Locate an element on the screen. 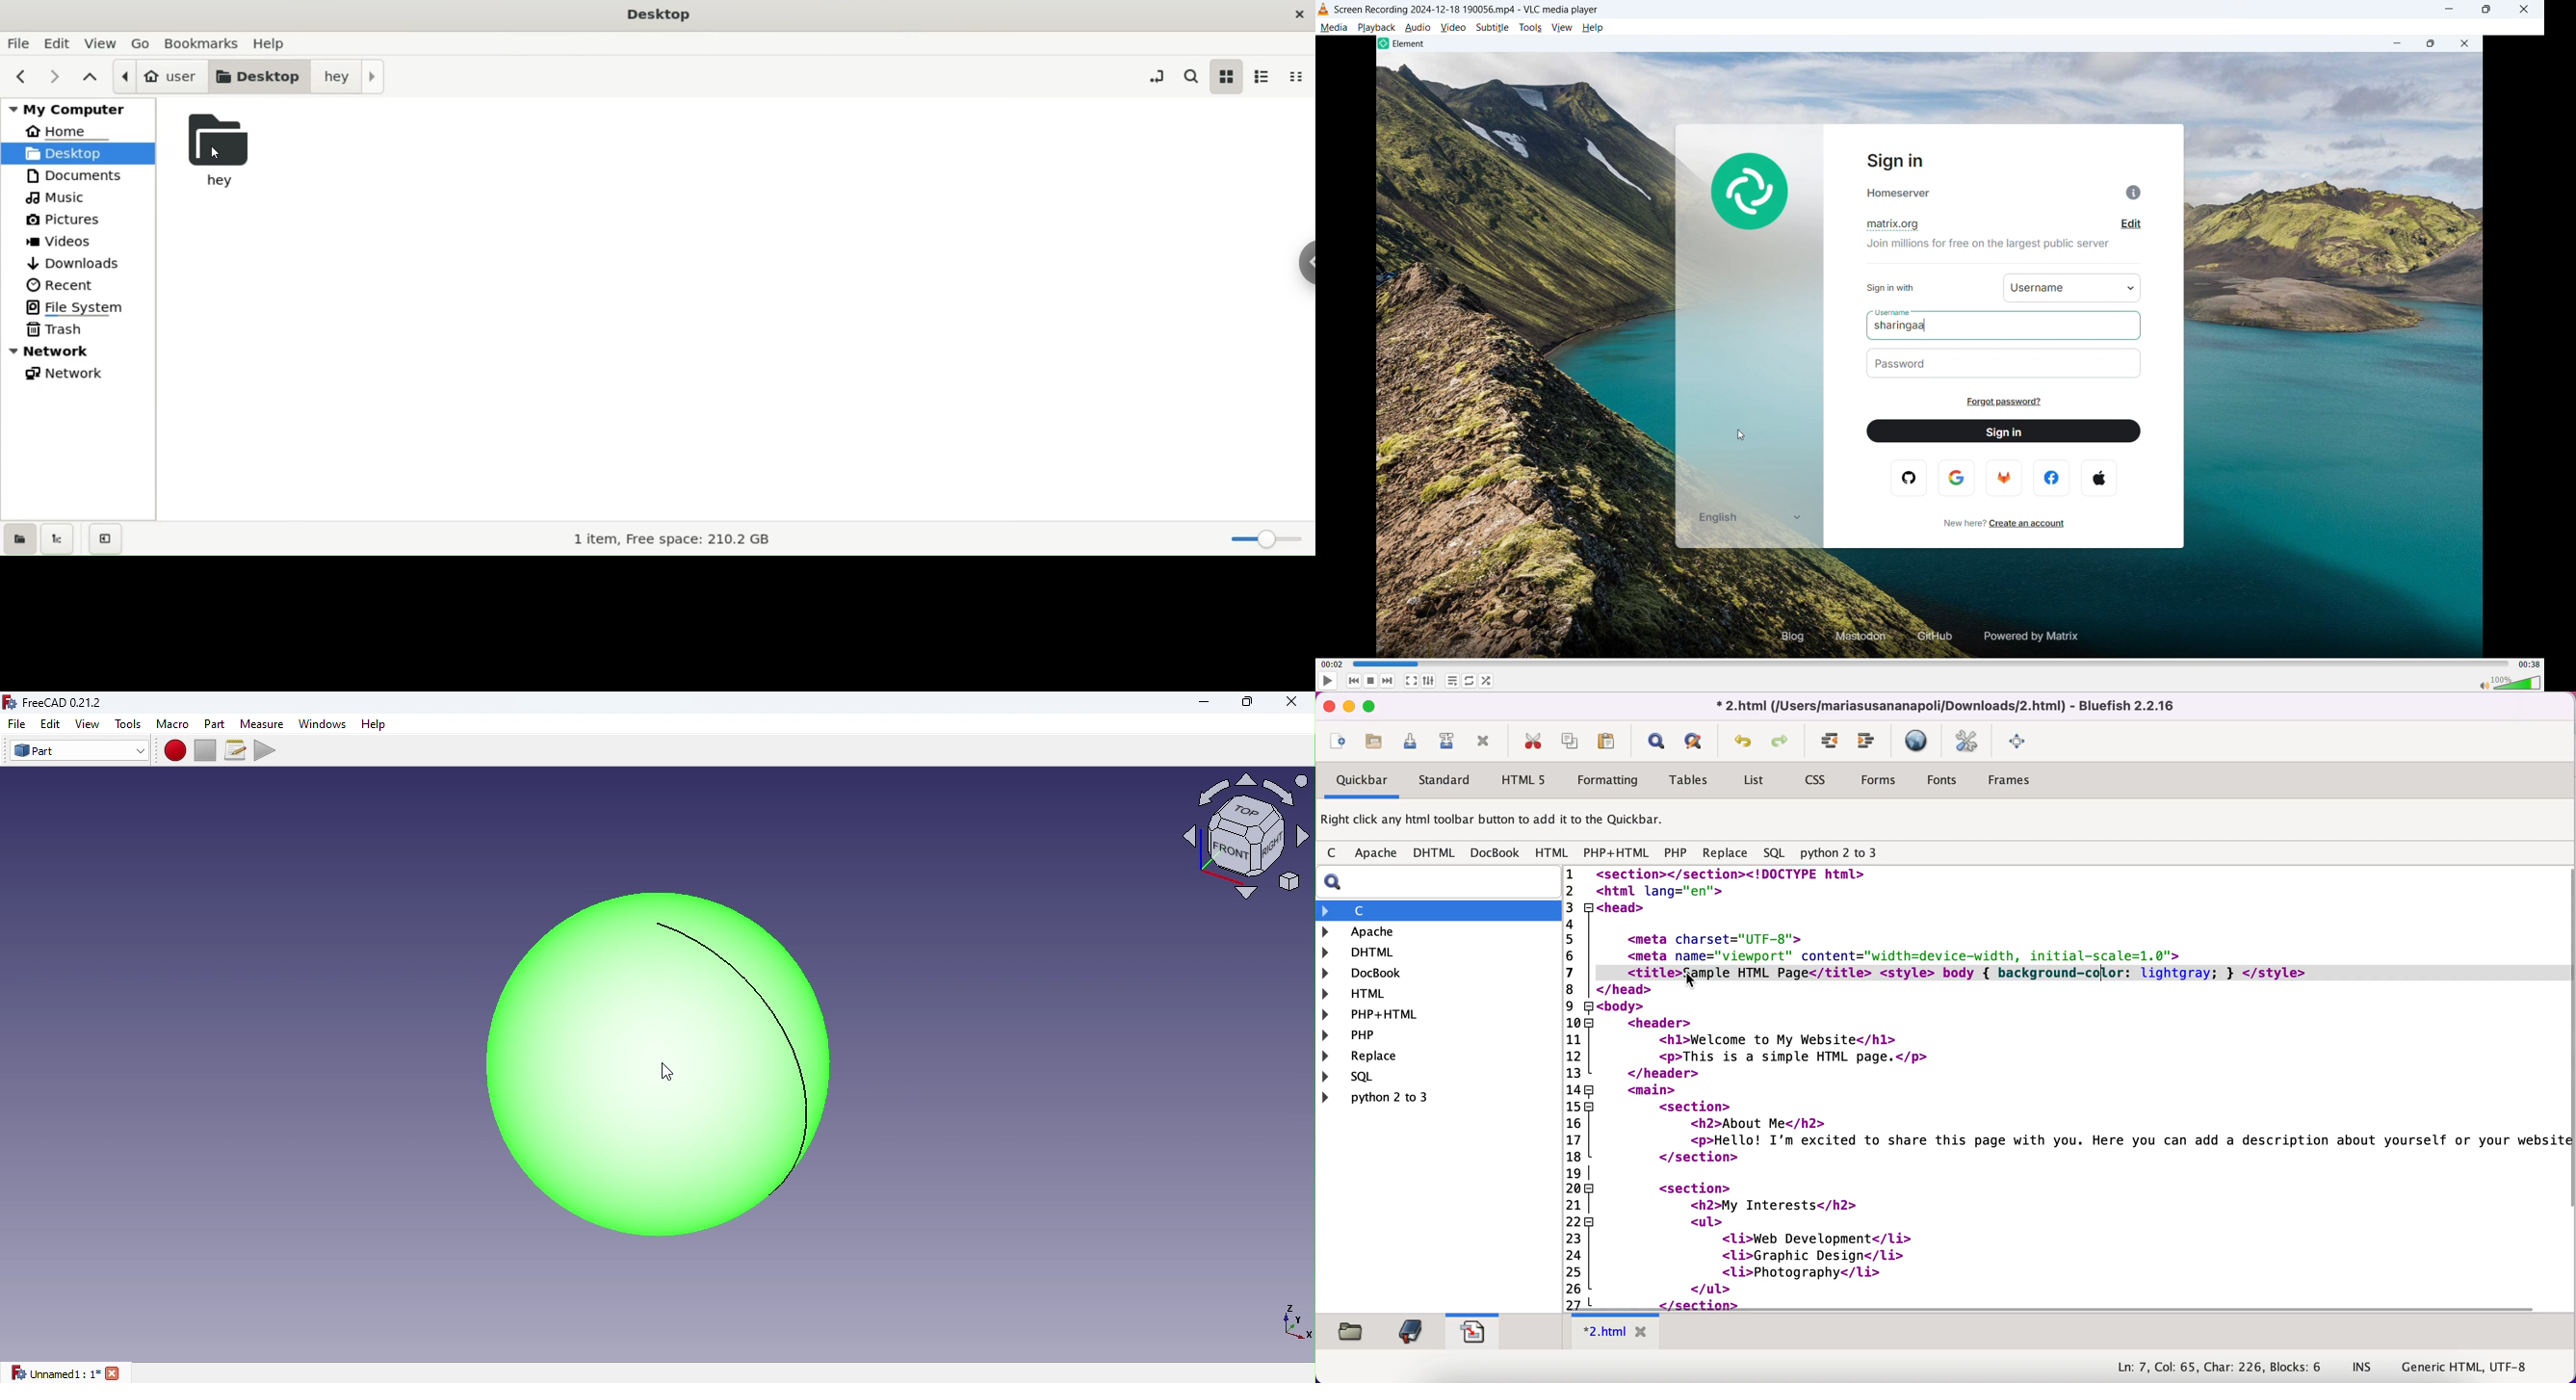 This screenshot has width=2576, height=1400. replace is located at coordinates (1383, 1057).